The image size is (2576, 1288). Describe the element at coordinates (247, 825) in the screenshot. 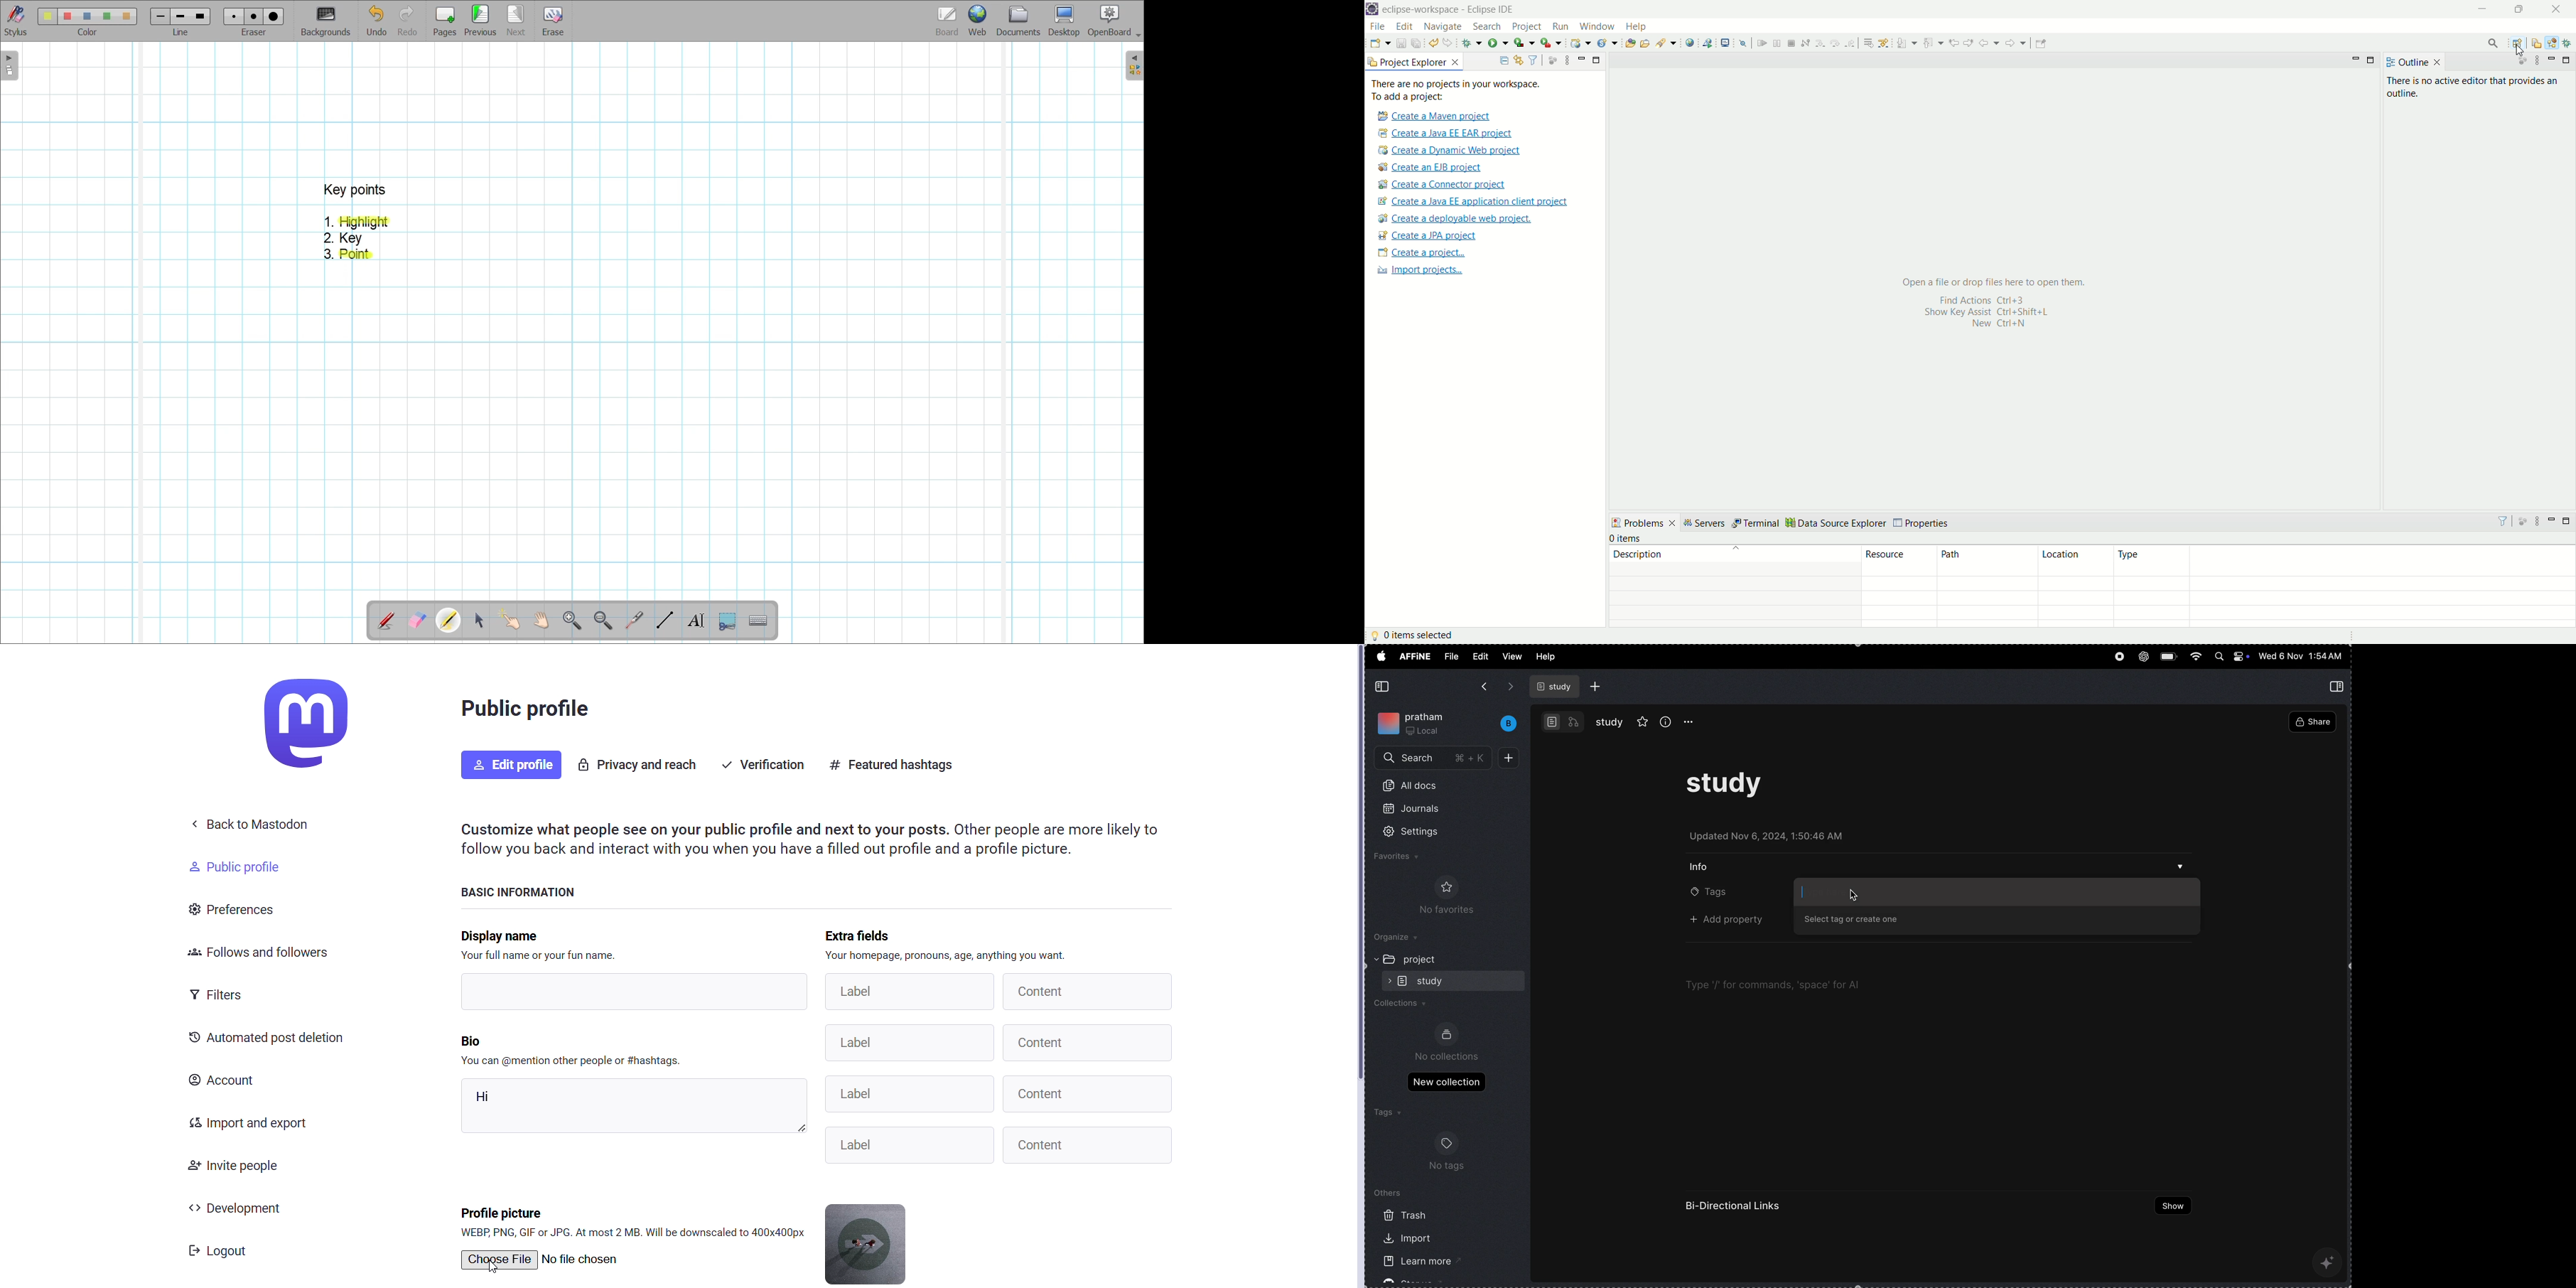

I see `back to mastodon` at that location.